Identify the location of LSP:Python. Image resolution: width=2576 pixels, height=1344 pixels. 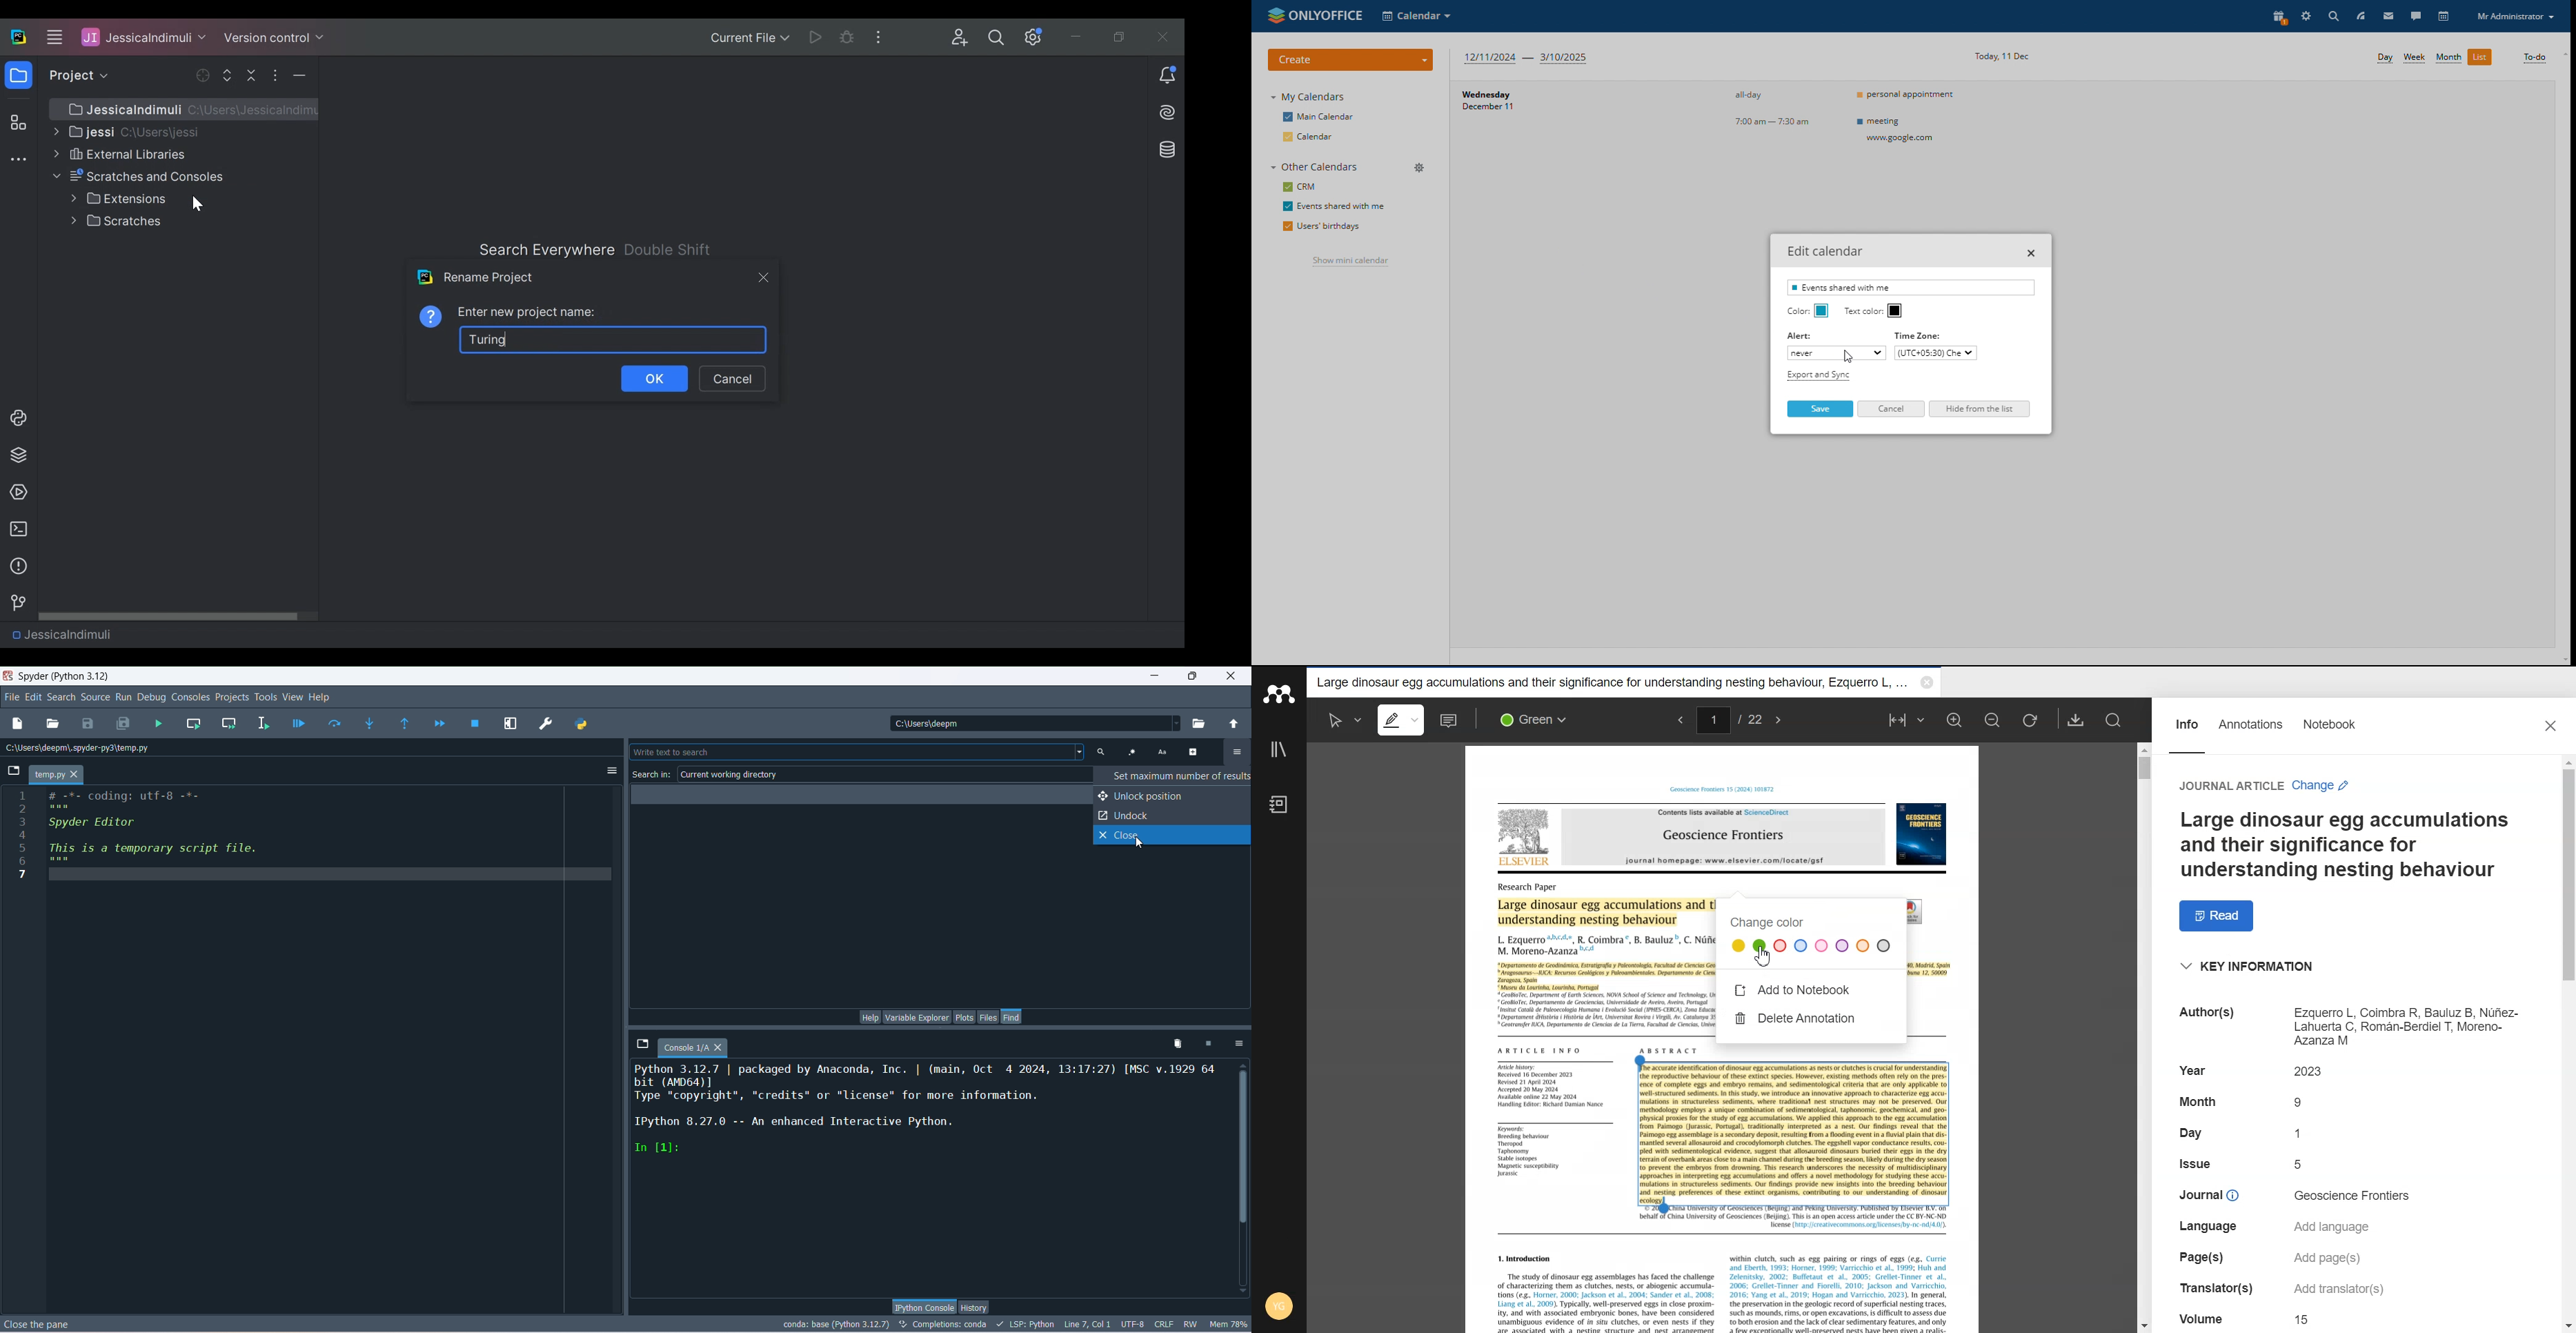
(1025, 1325).